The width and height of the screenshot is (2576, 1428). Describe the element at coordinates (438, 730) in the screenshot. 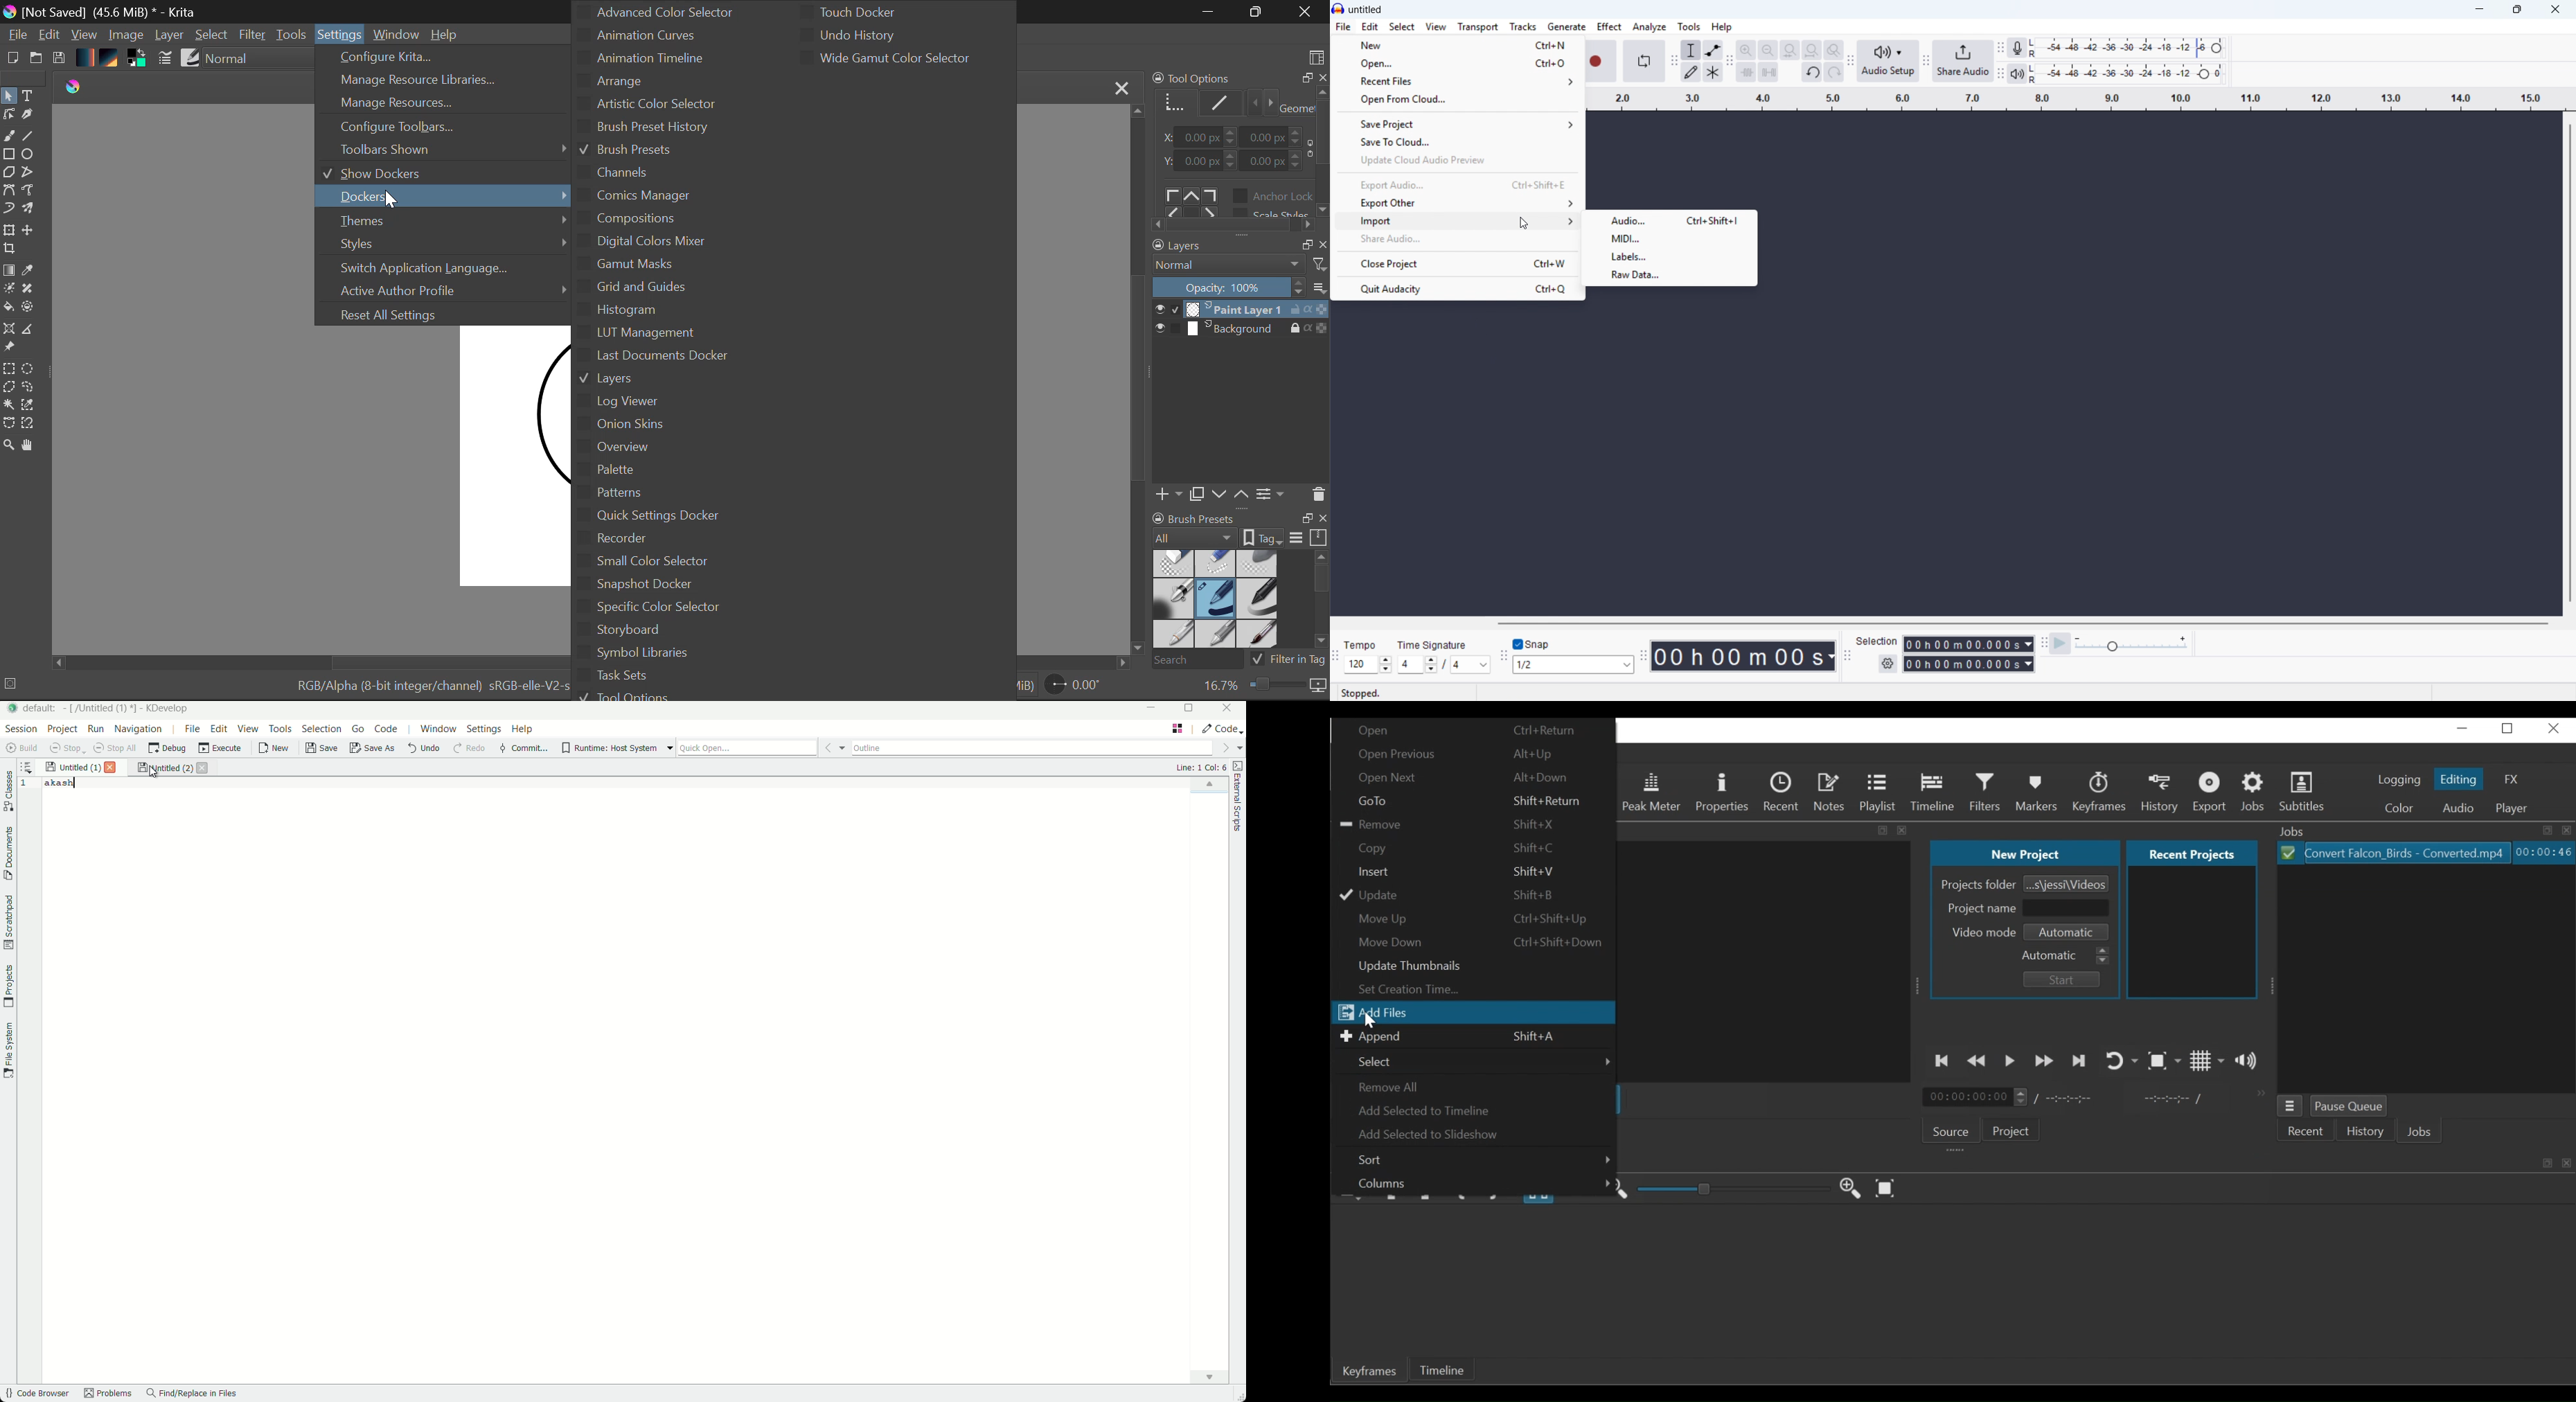

I see `window menu` at that location.